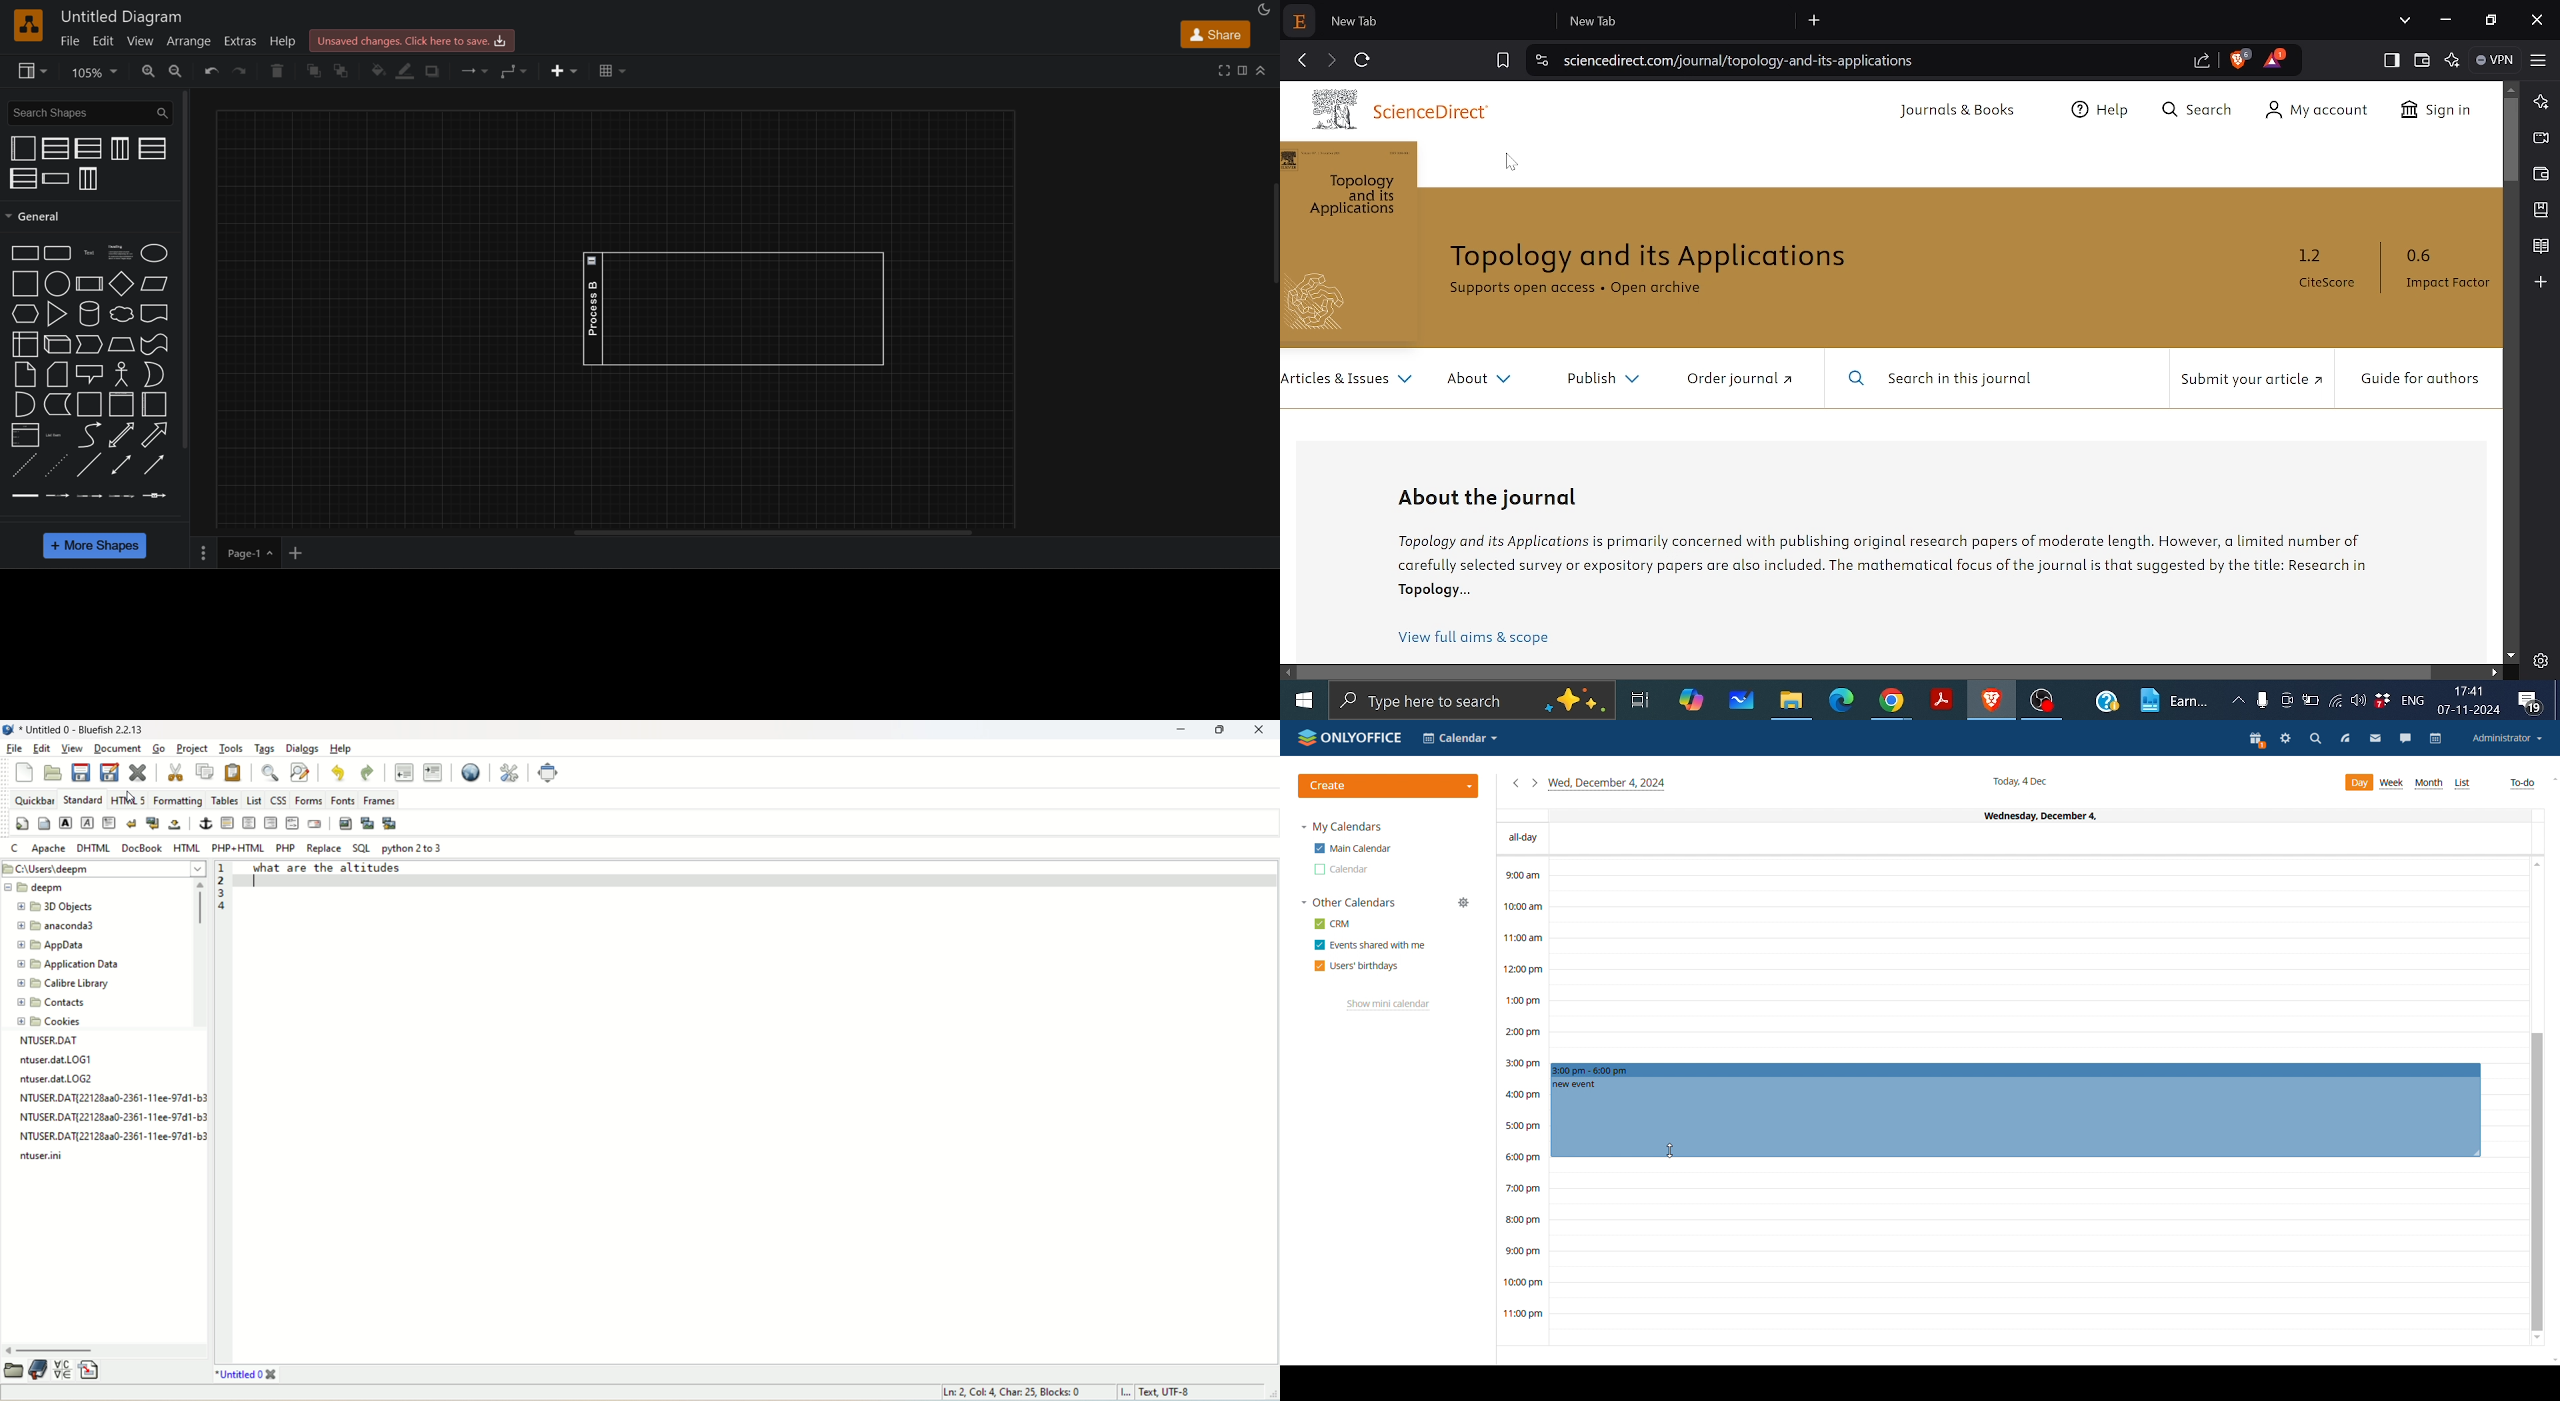  Describe the element at coordinates (223, 883) in the screenshot. I see `line number` at that location.